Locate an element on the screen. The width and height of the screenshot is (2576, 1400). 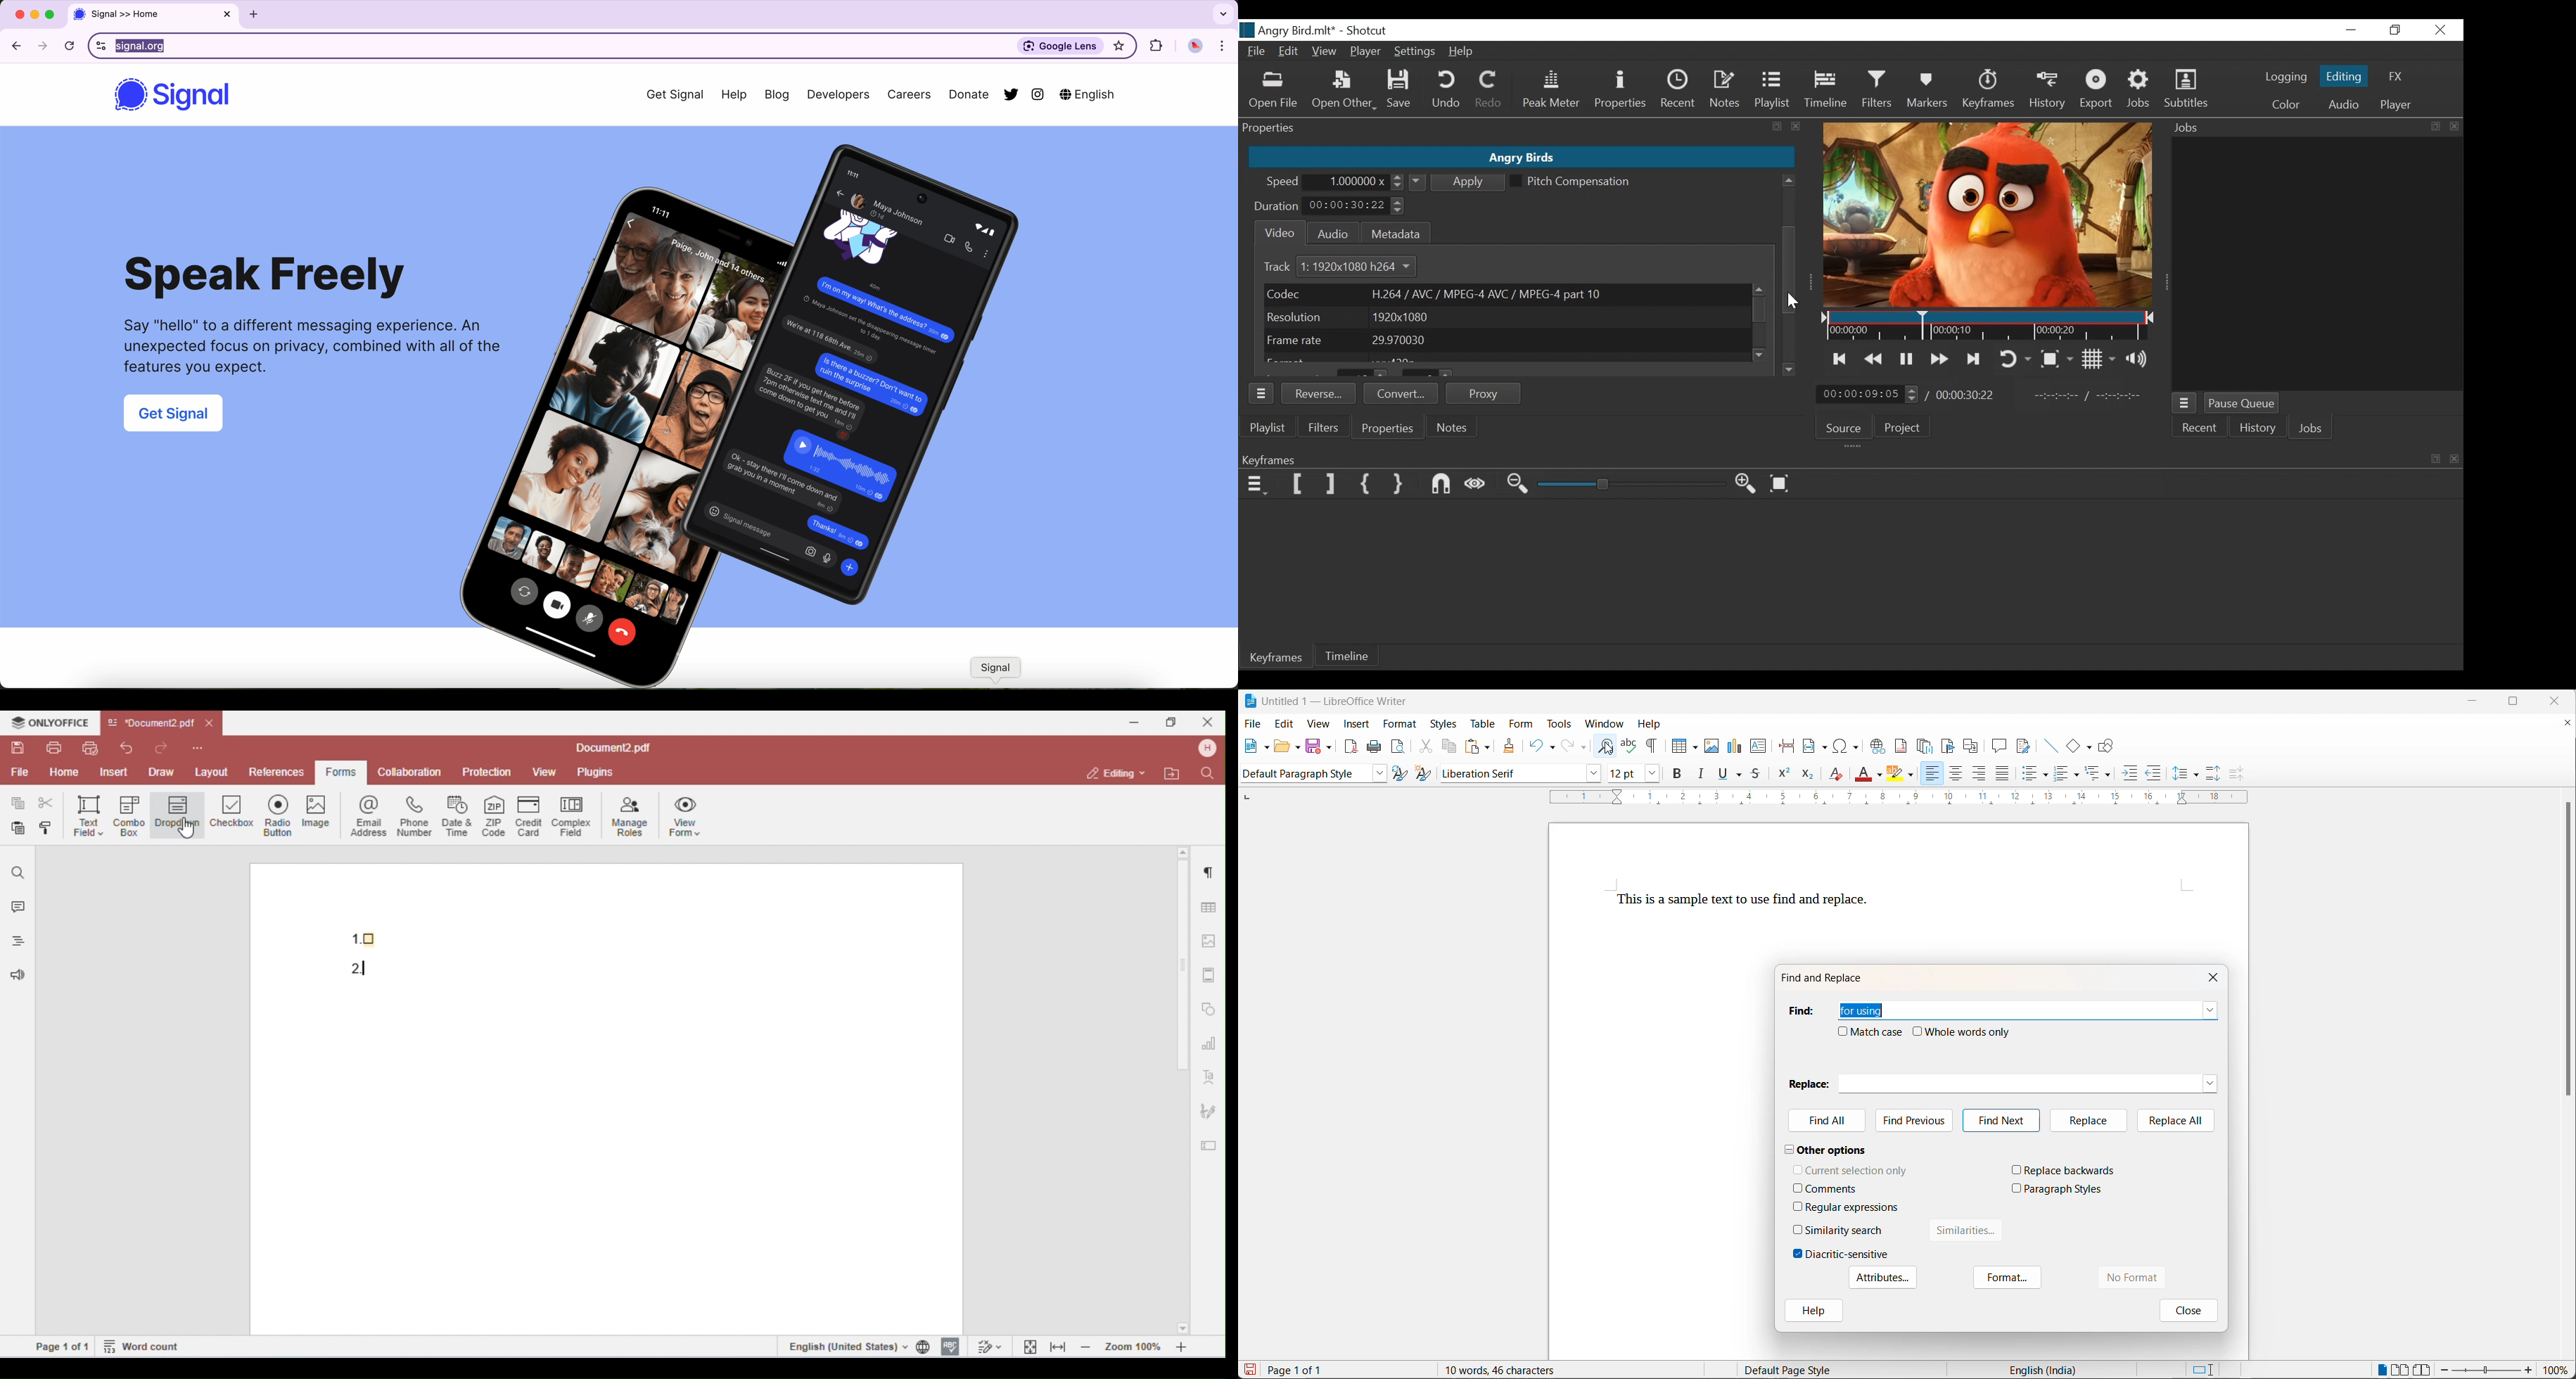
FX is located at coordinates (2398, 75).